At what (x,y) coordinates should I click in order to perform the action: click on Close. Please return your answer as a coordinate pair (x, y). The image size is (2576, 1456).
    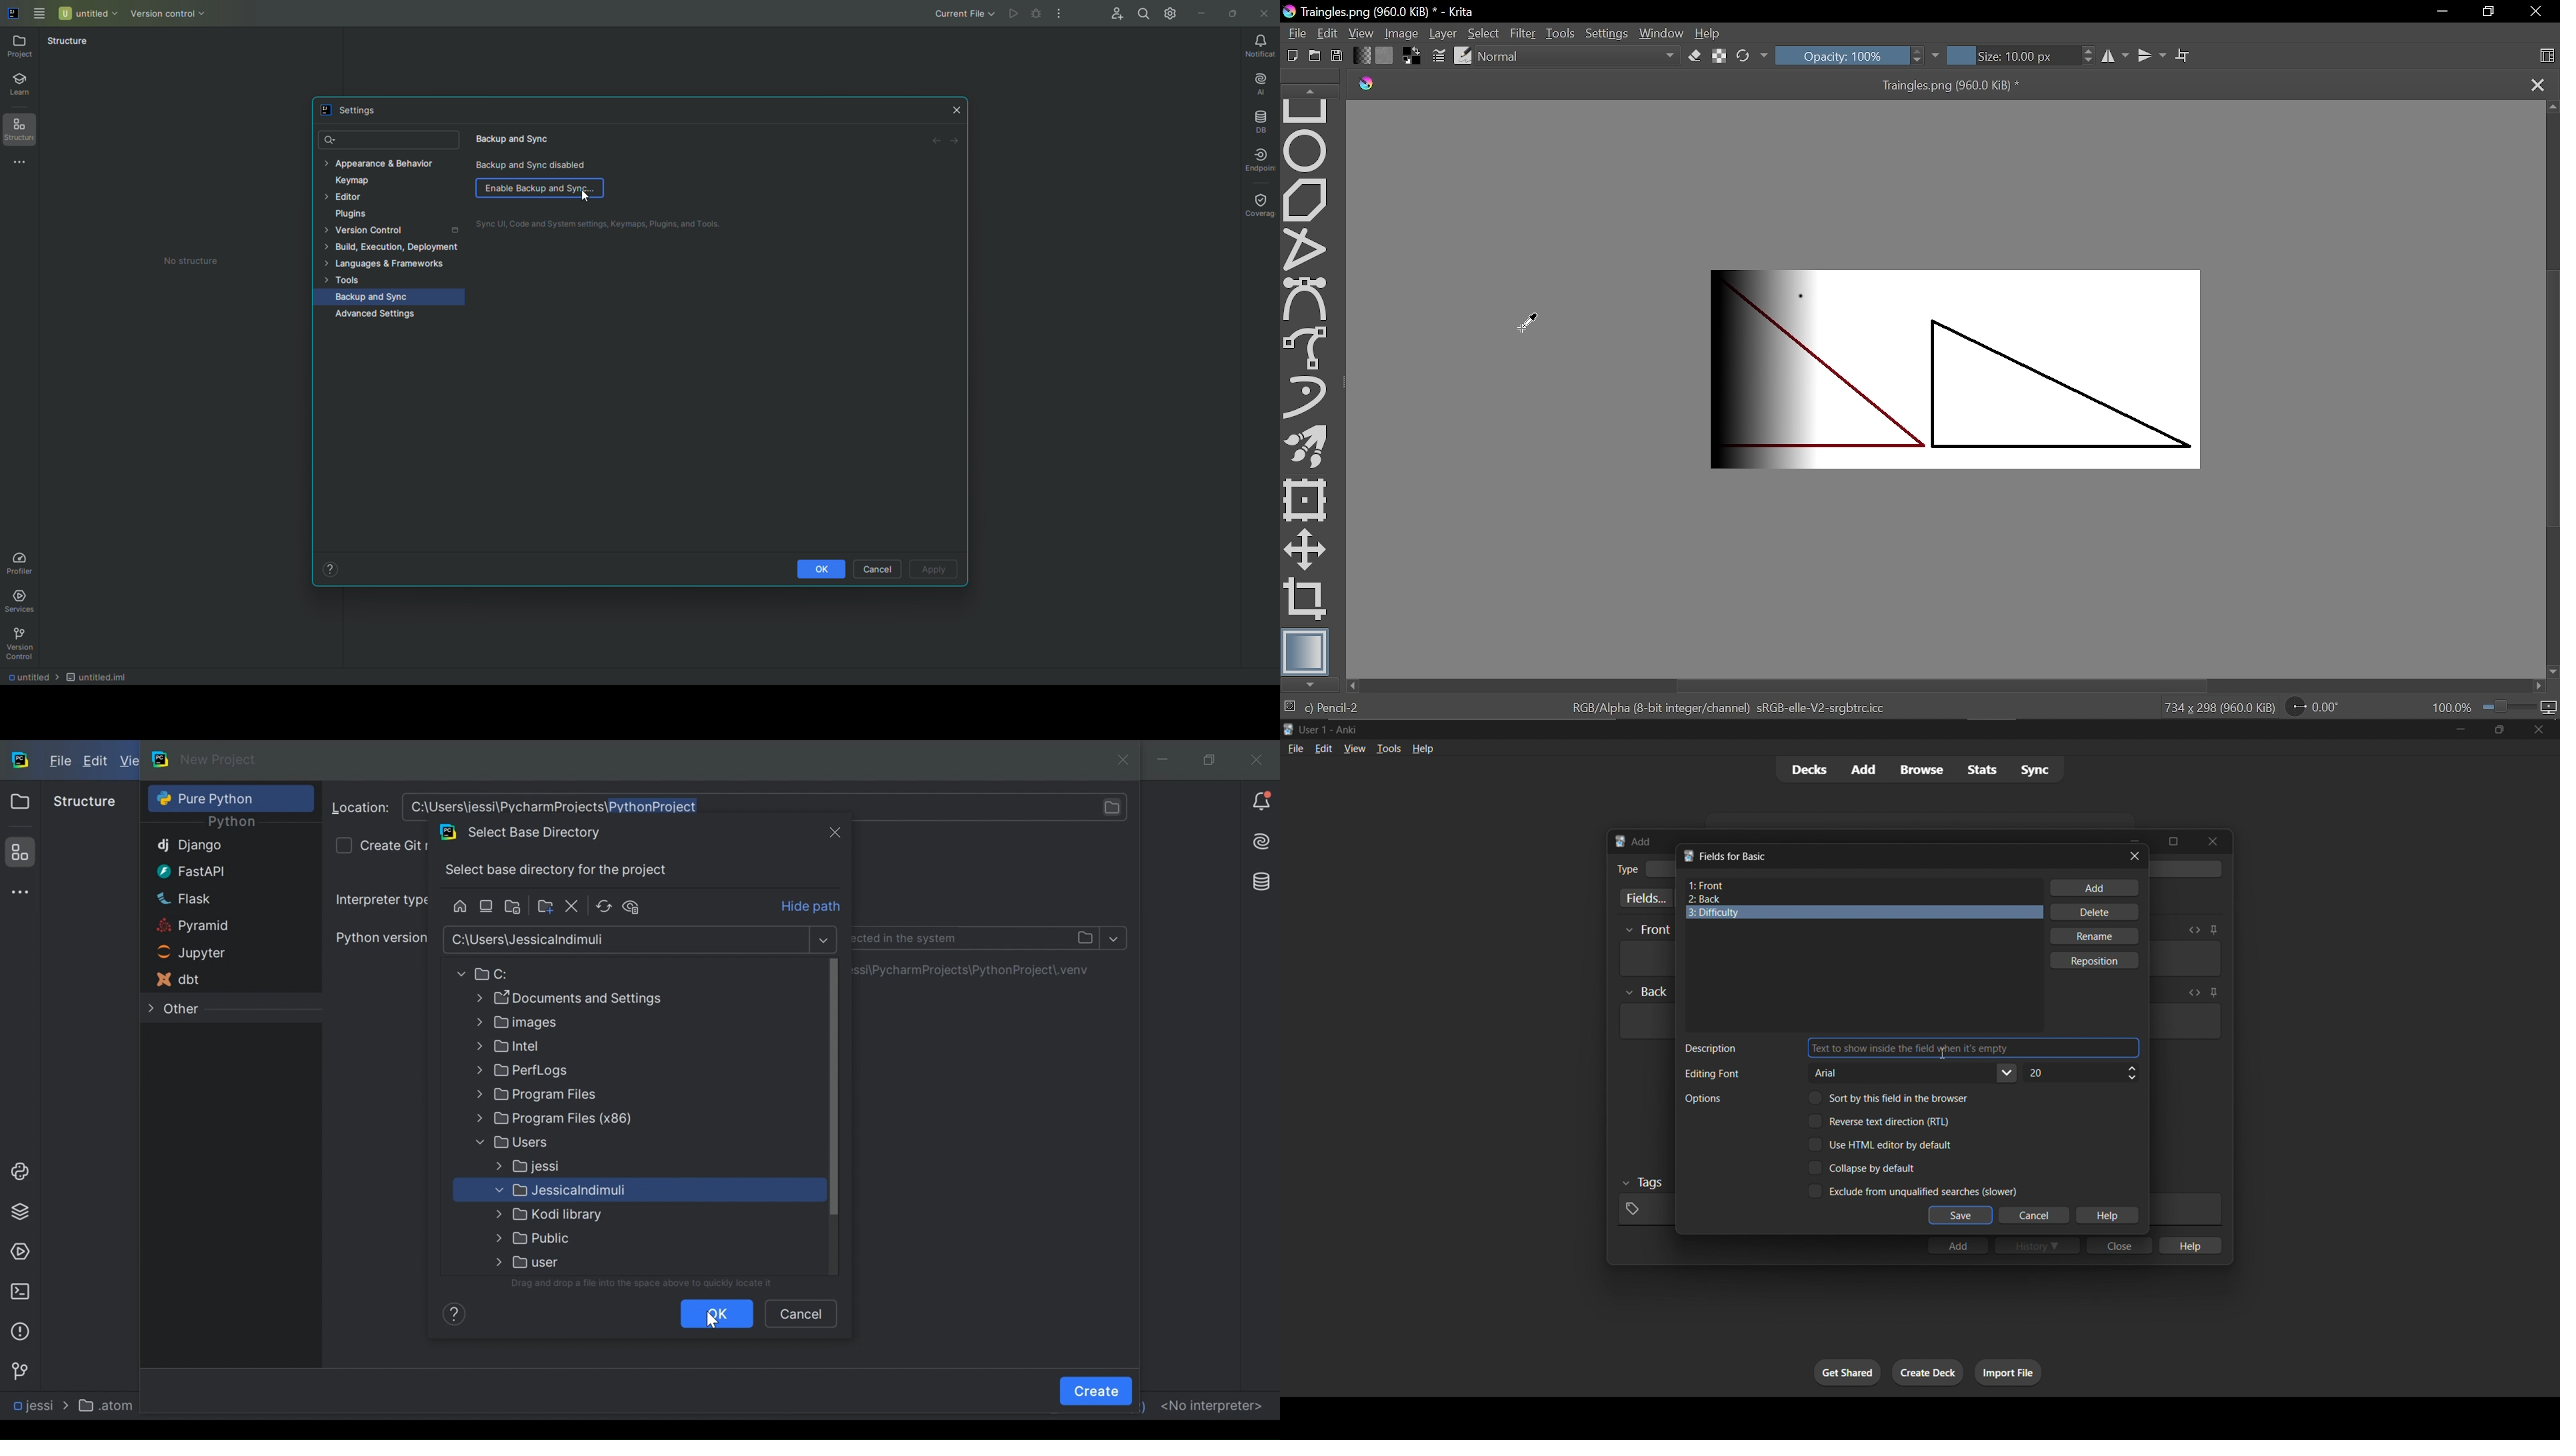
    Looking at the image, I should click on (1256, 759).